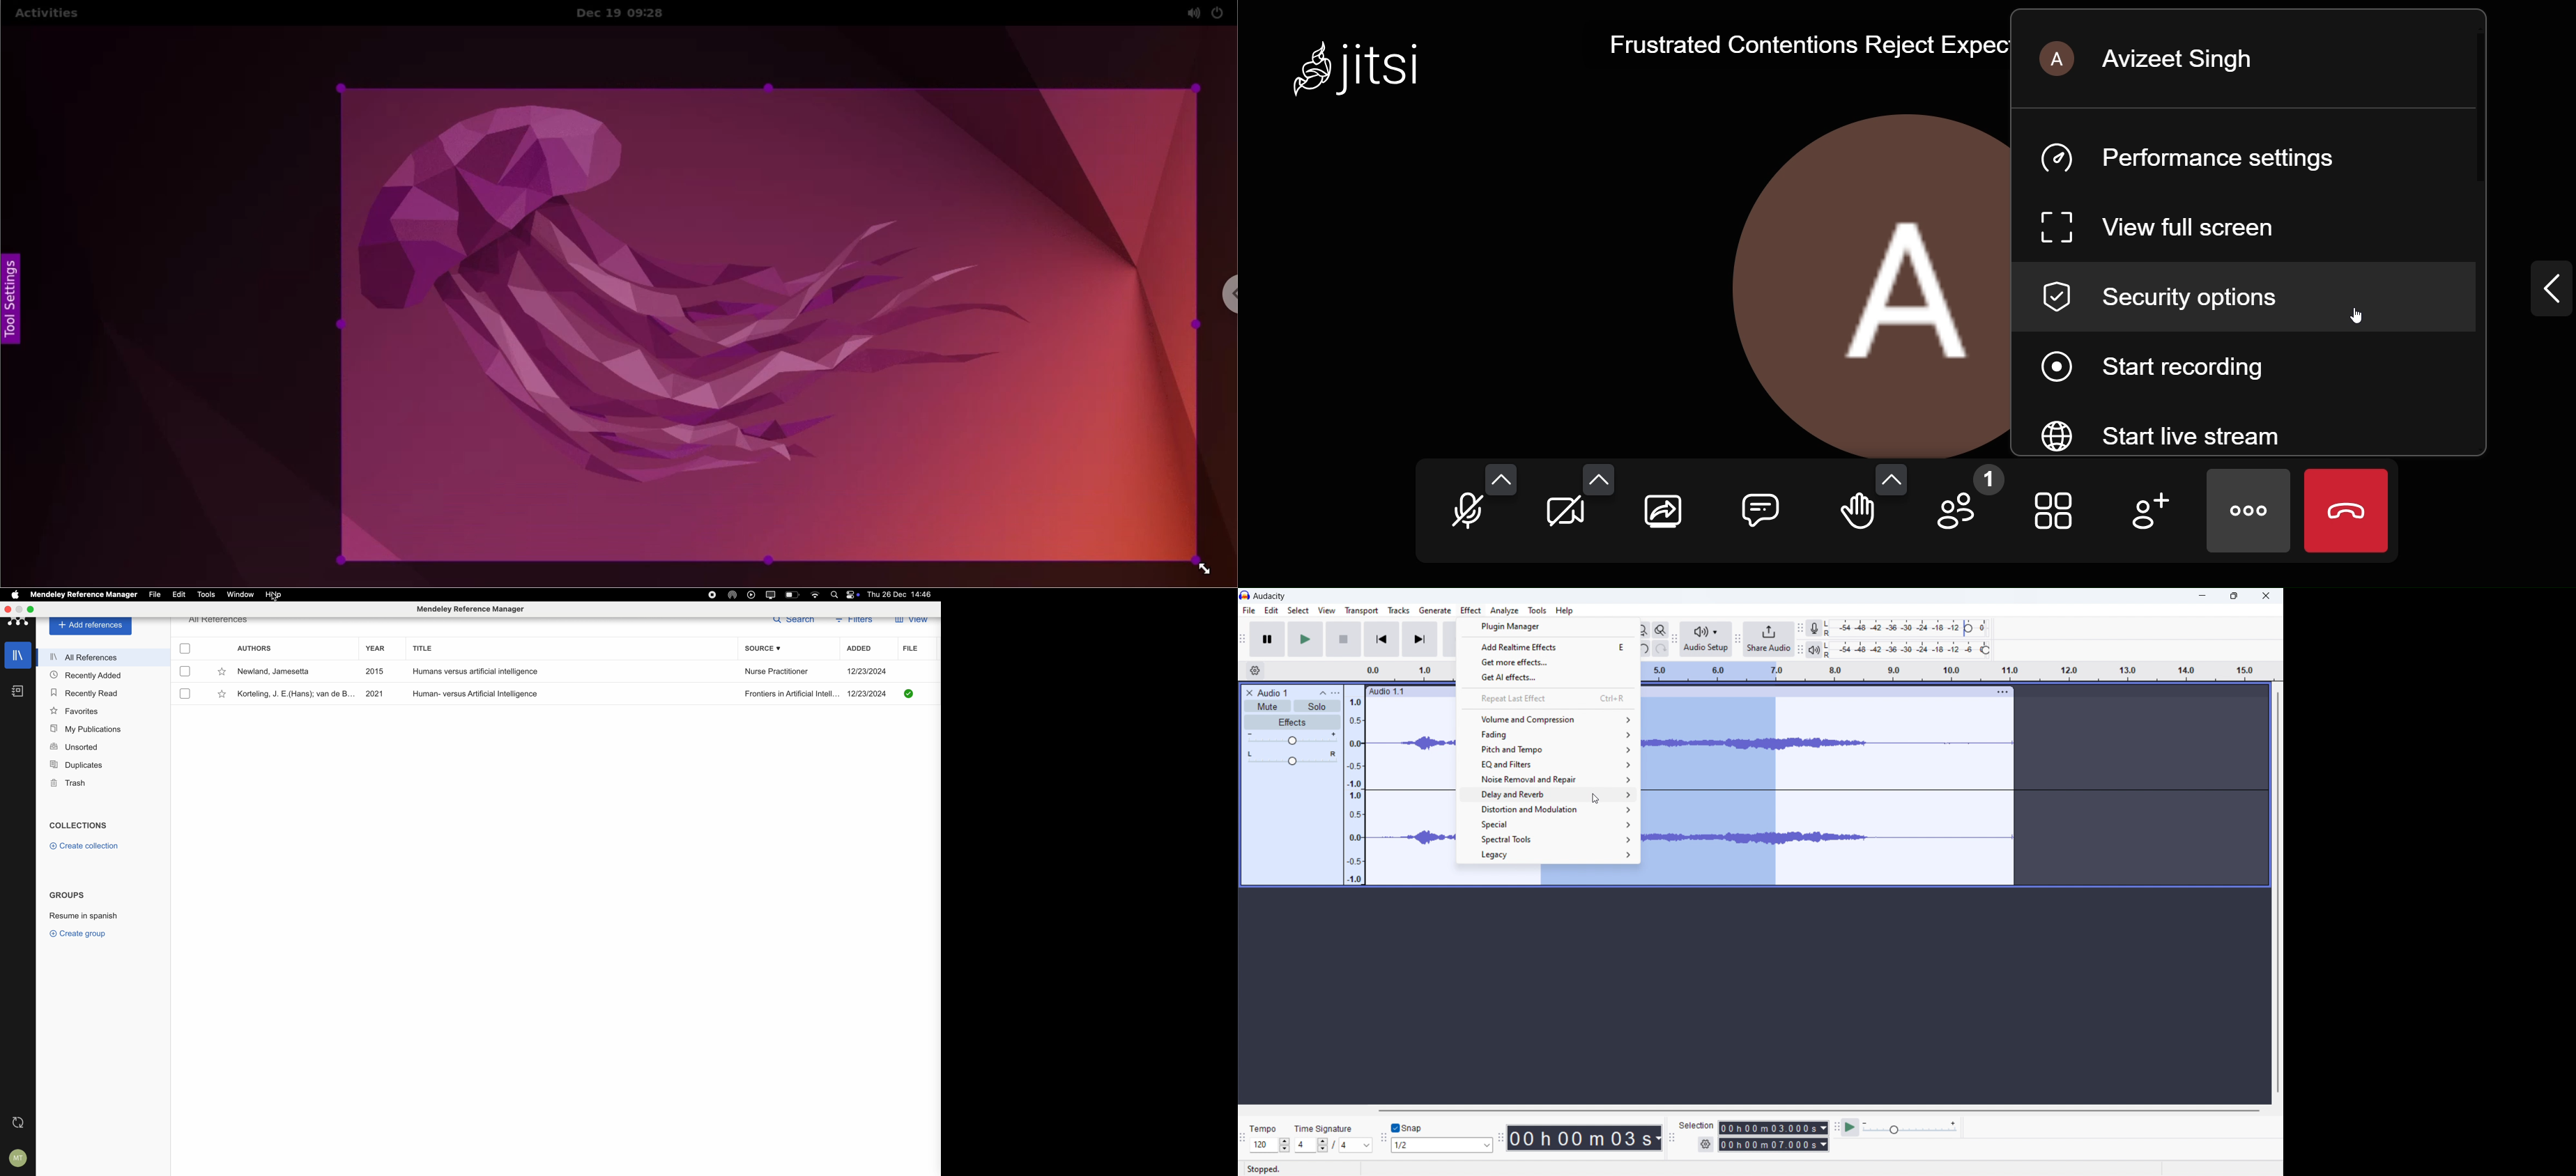 The width and height of the screenshot is (2576, 1176). I want to click on selection toolbar, so click(1671, 1138).